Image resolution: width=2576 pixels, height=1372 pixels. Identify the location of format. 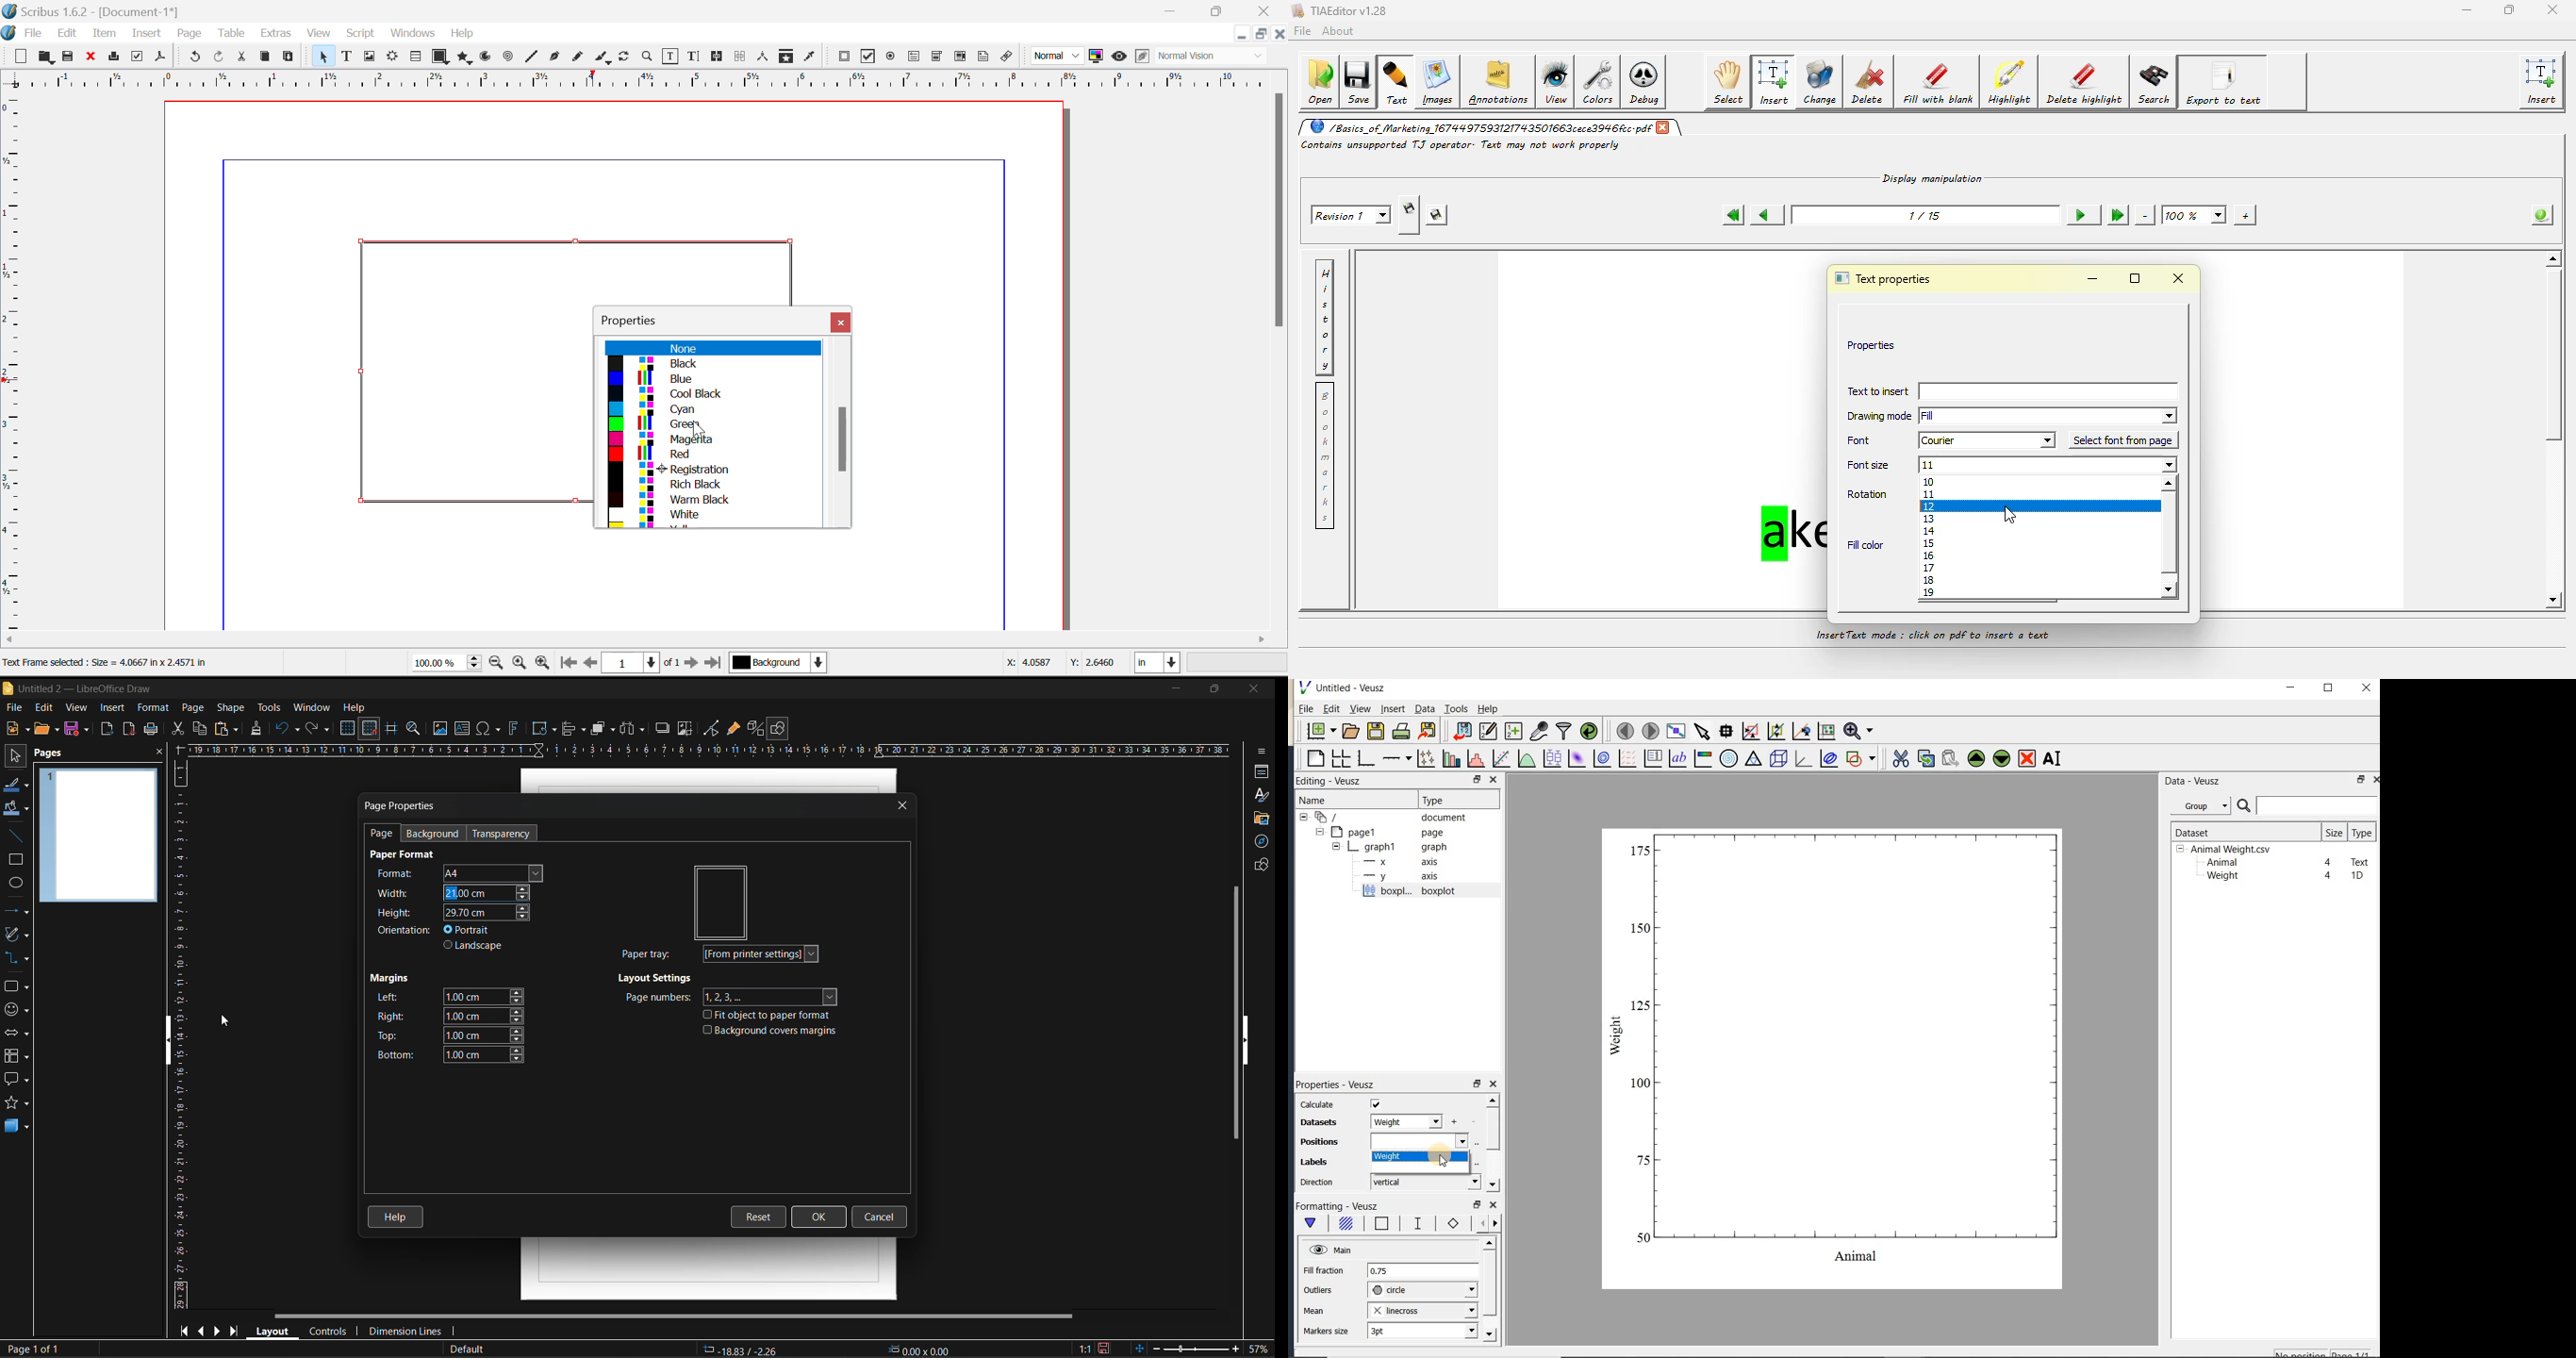
(453, 872).